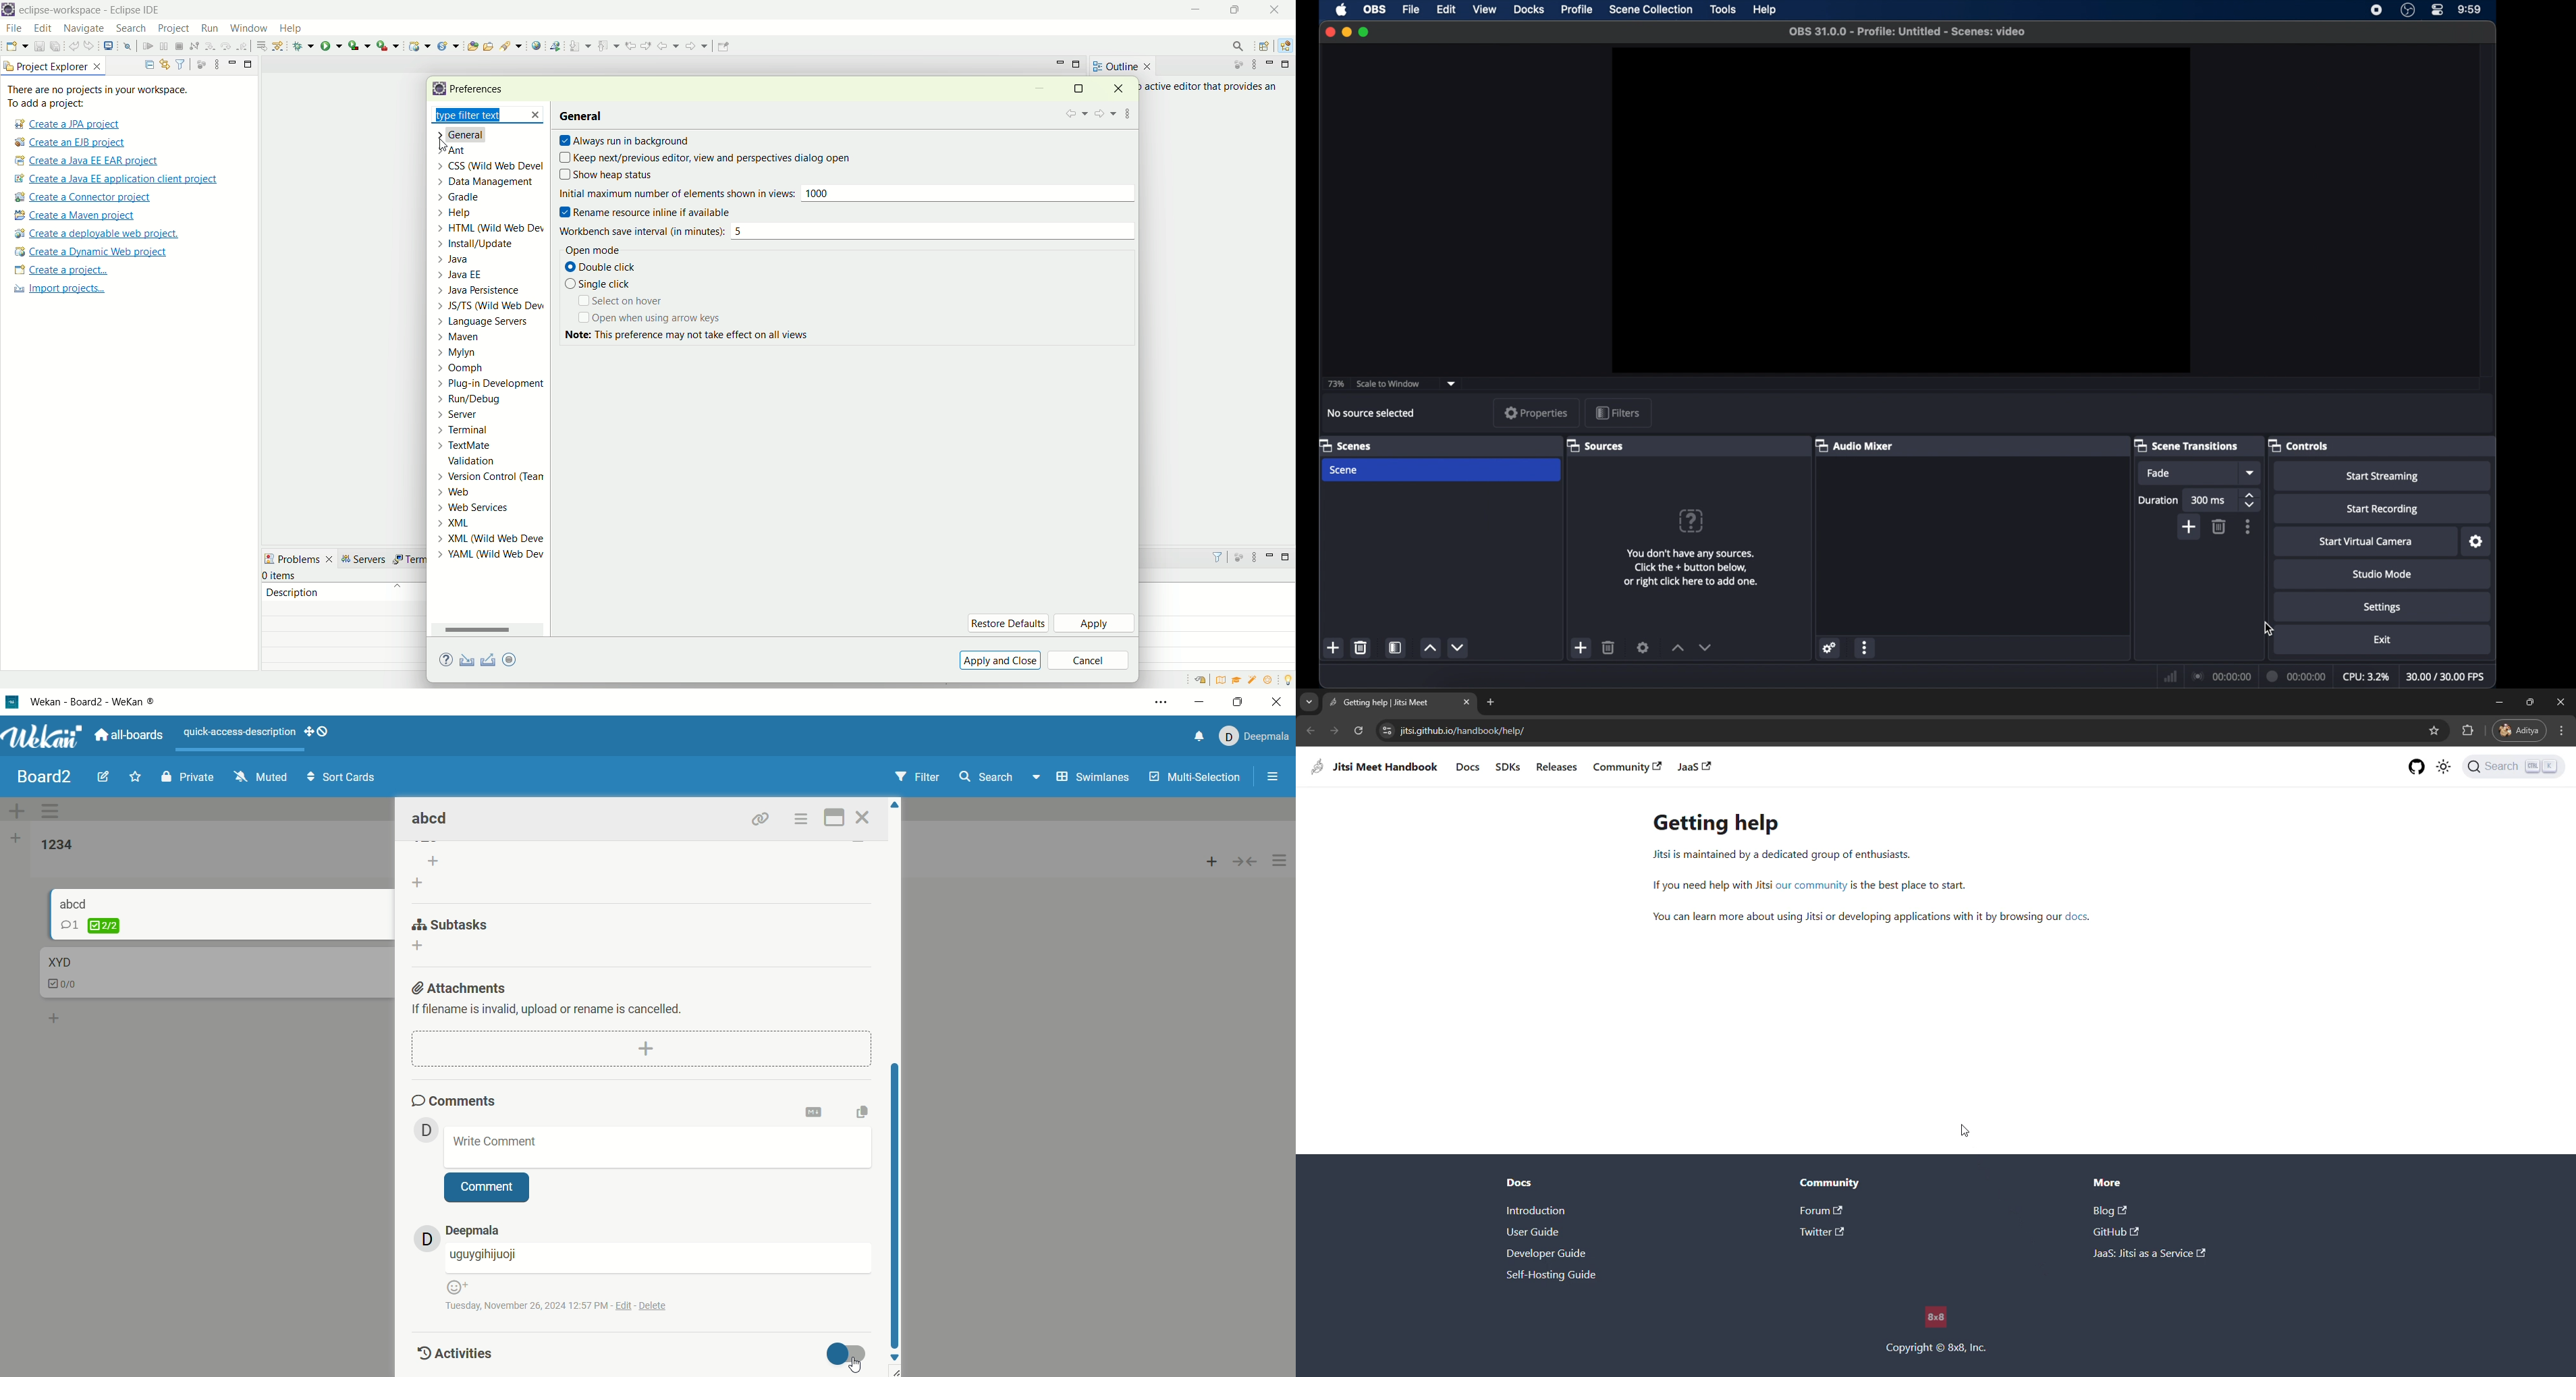 The image size is (2576, 1400). What do you see at coordinates (1195, 738) in the screenshot?
I see `notification` at bounding box center [1195, 738].